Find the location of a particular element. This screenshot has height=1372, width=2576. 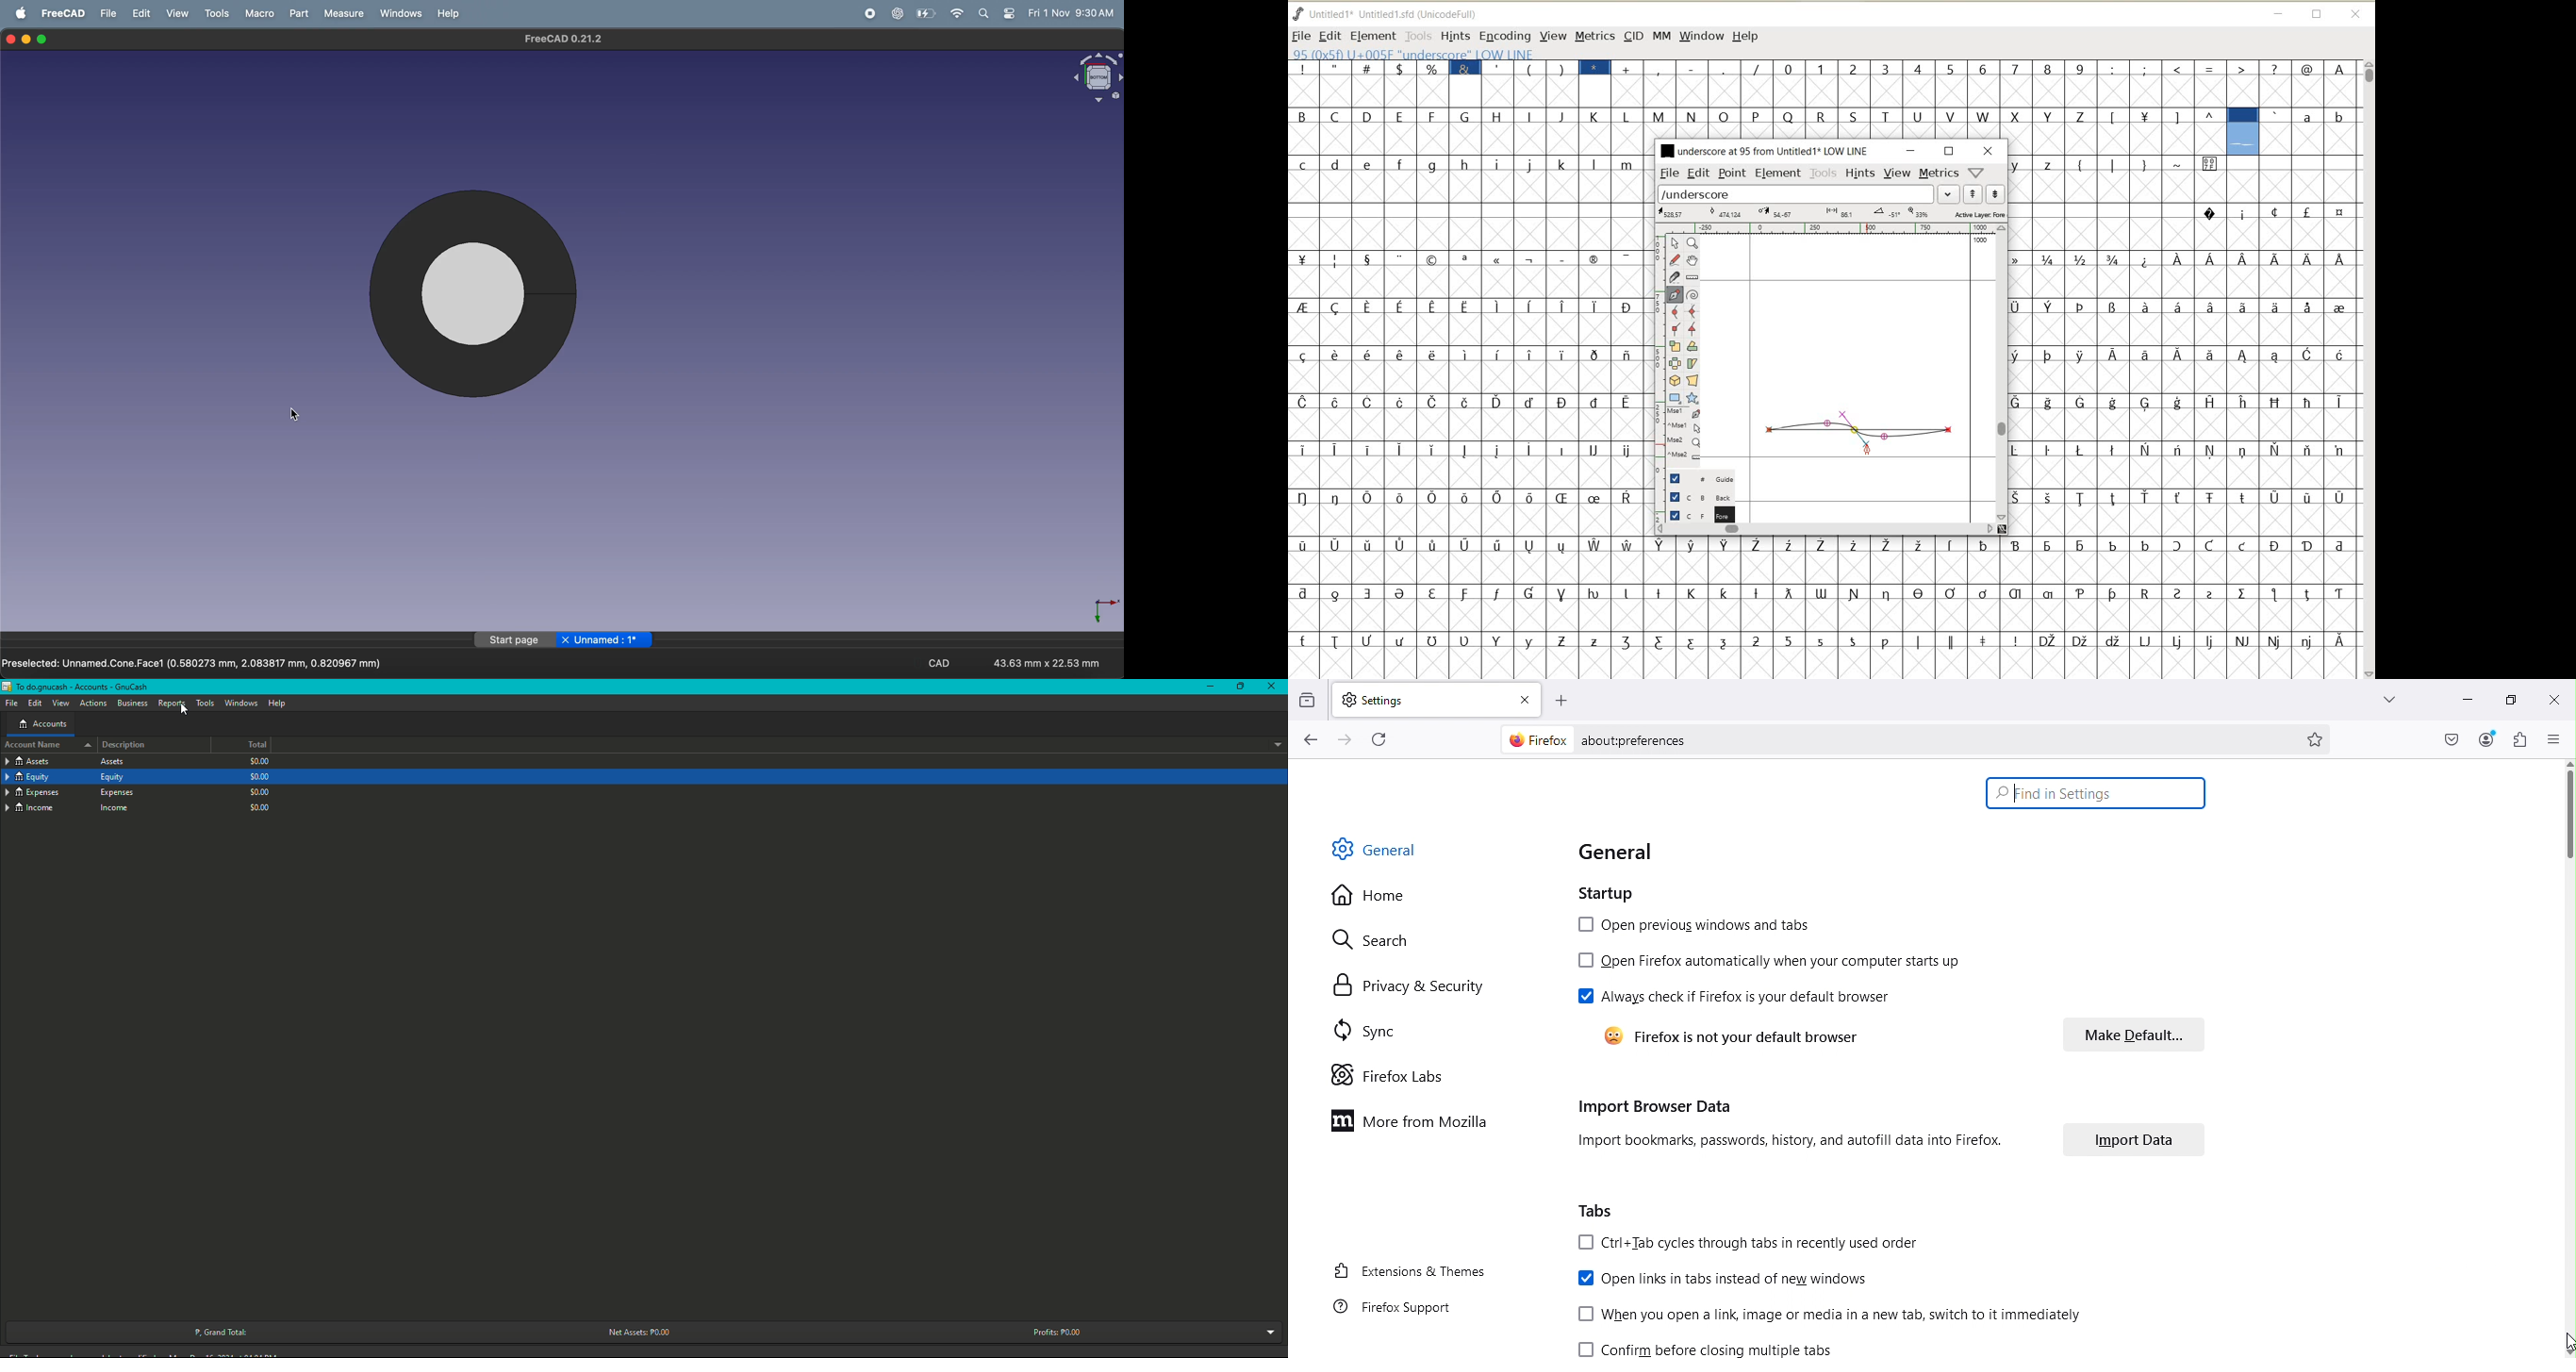

Import data is located at coordinates (2139, 1140).